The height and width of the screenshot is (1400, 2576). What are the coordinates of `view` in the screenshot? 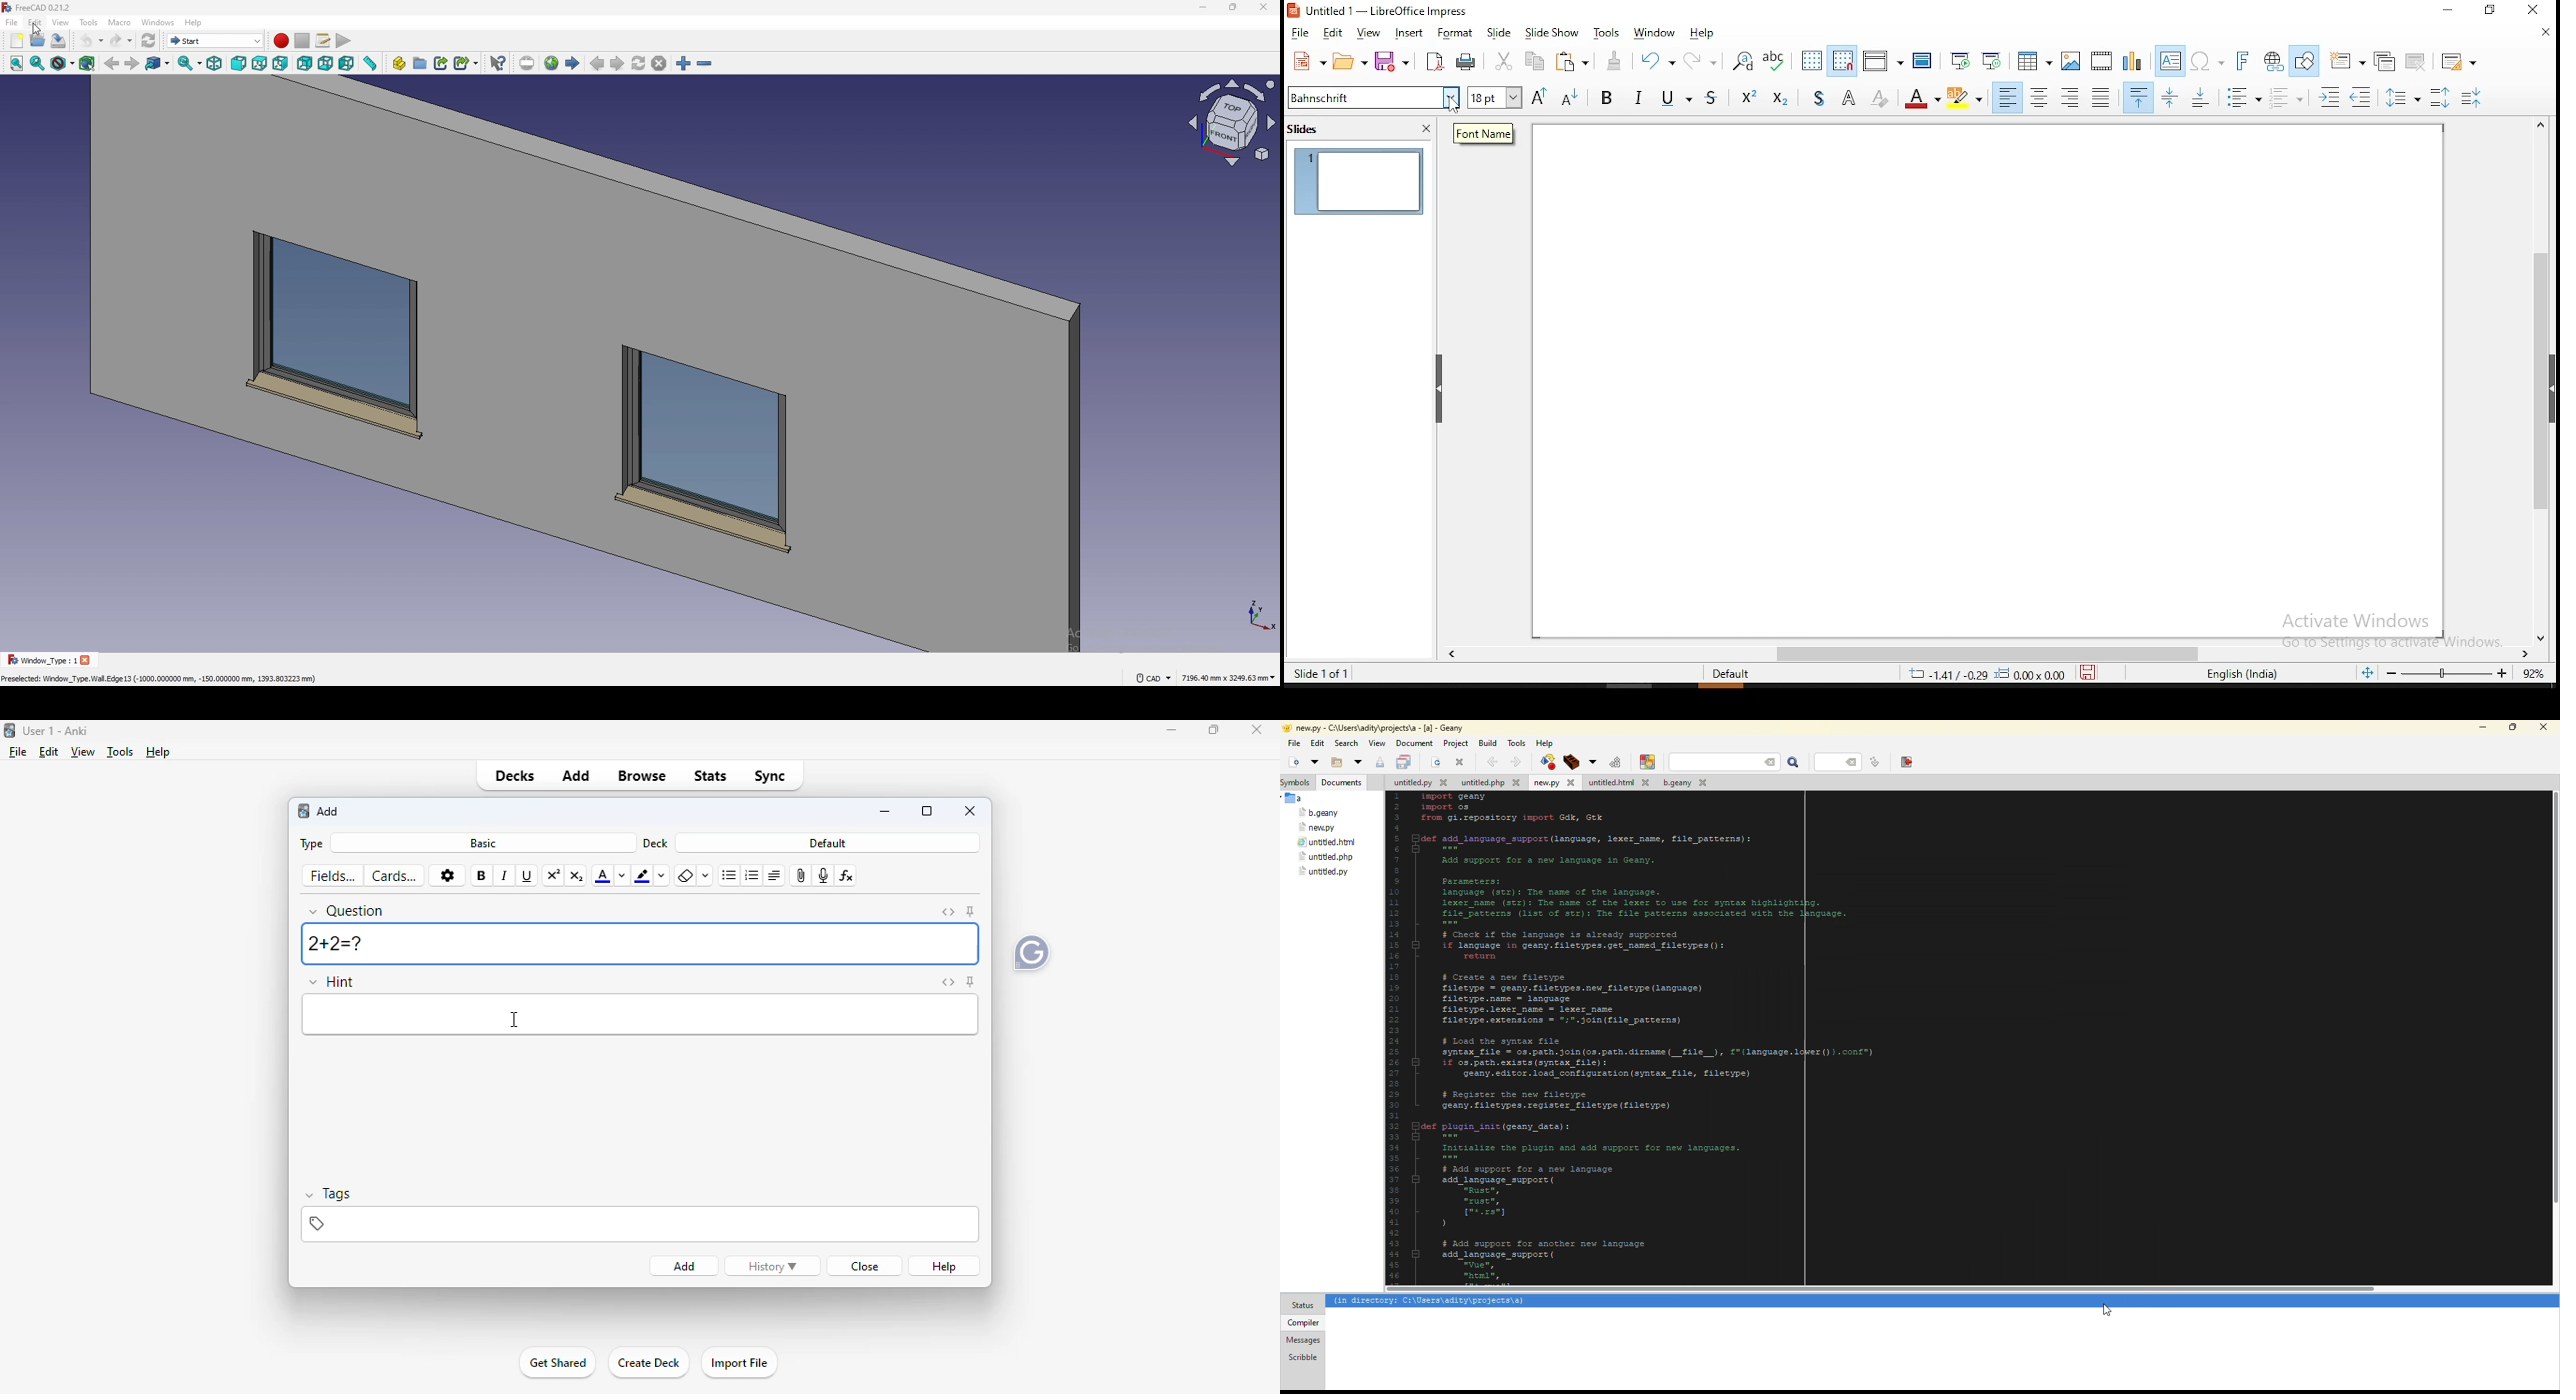 It's located at (83, 753).